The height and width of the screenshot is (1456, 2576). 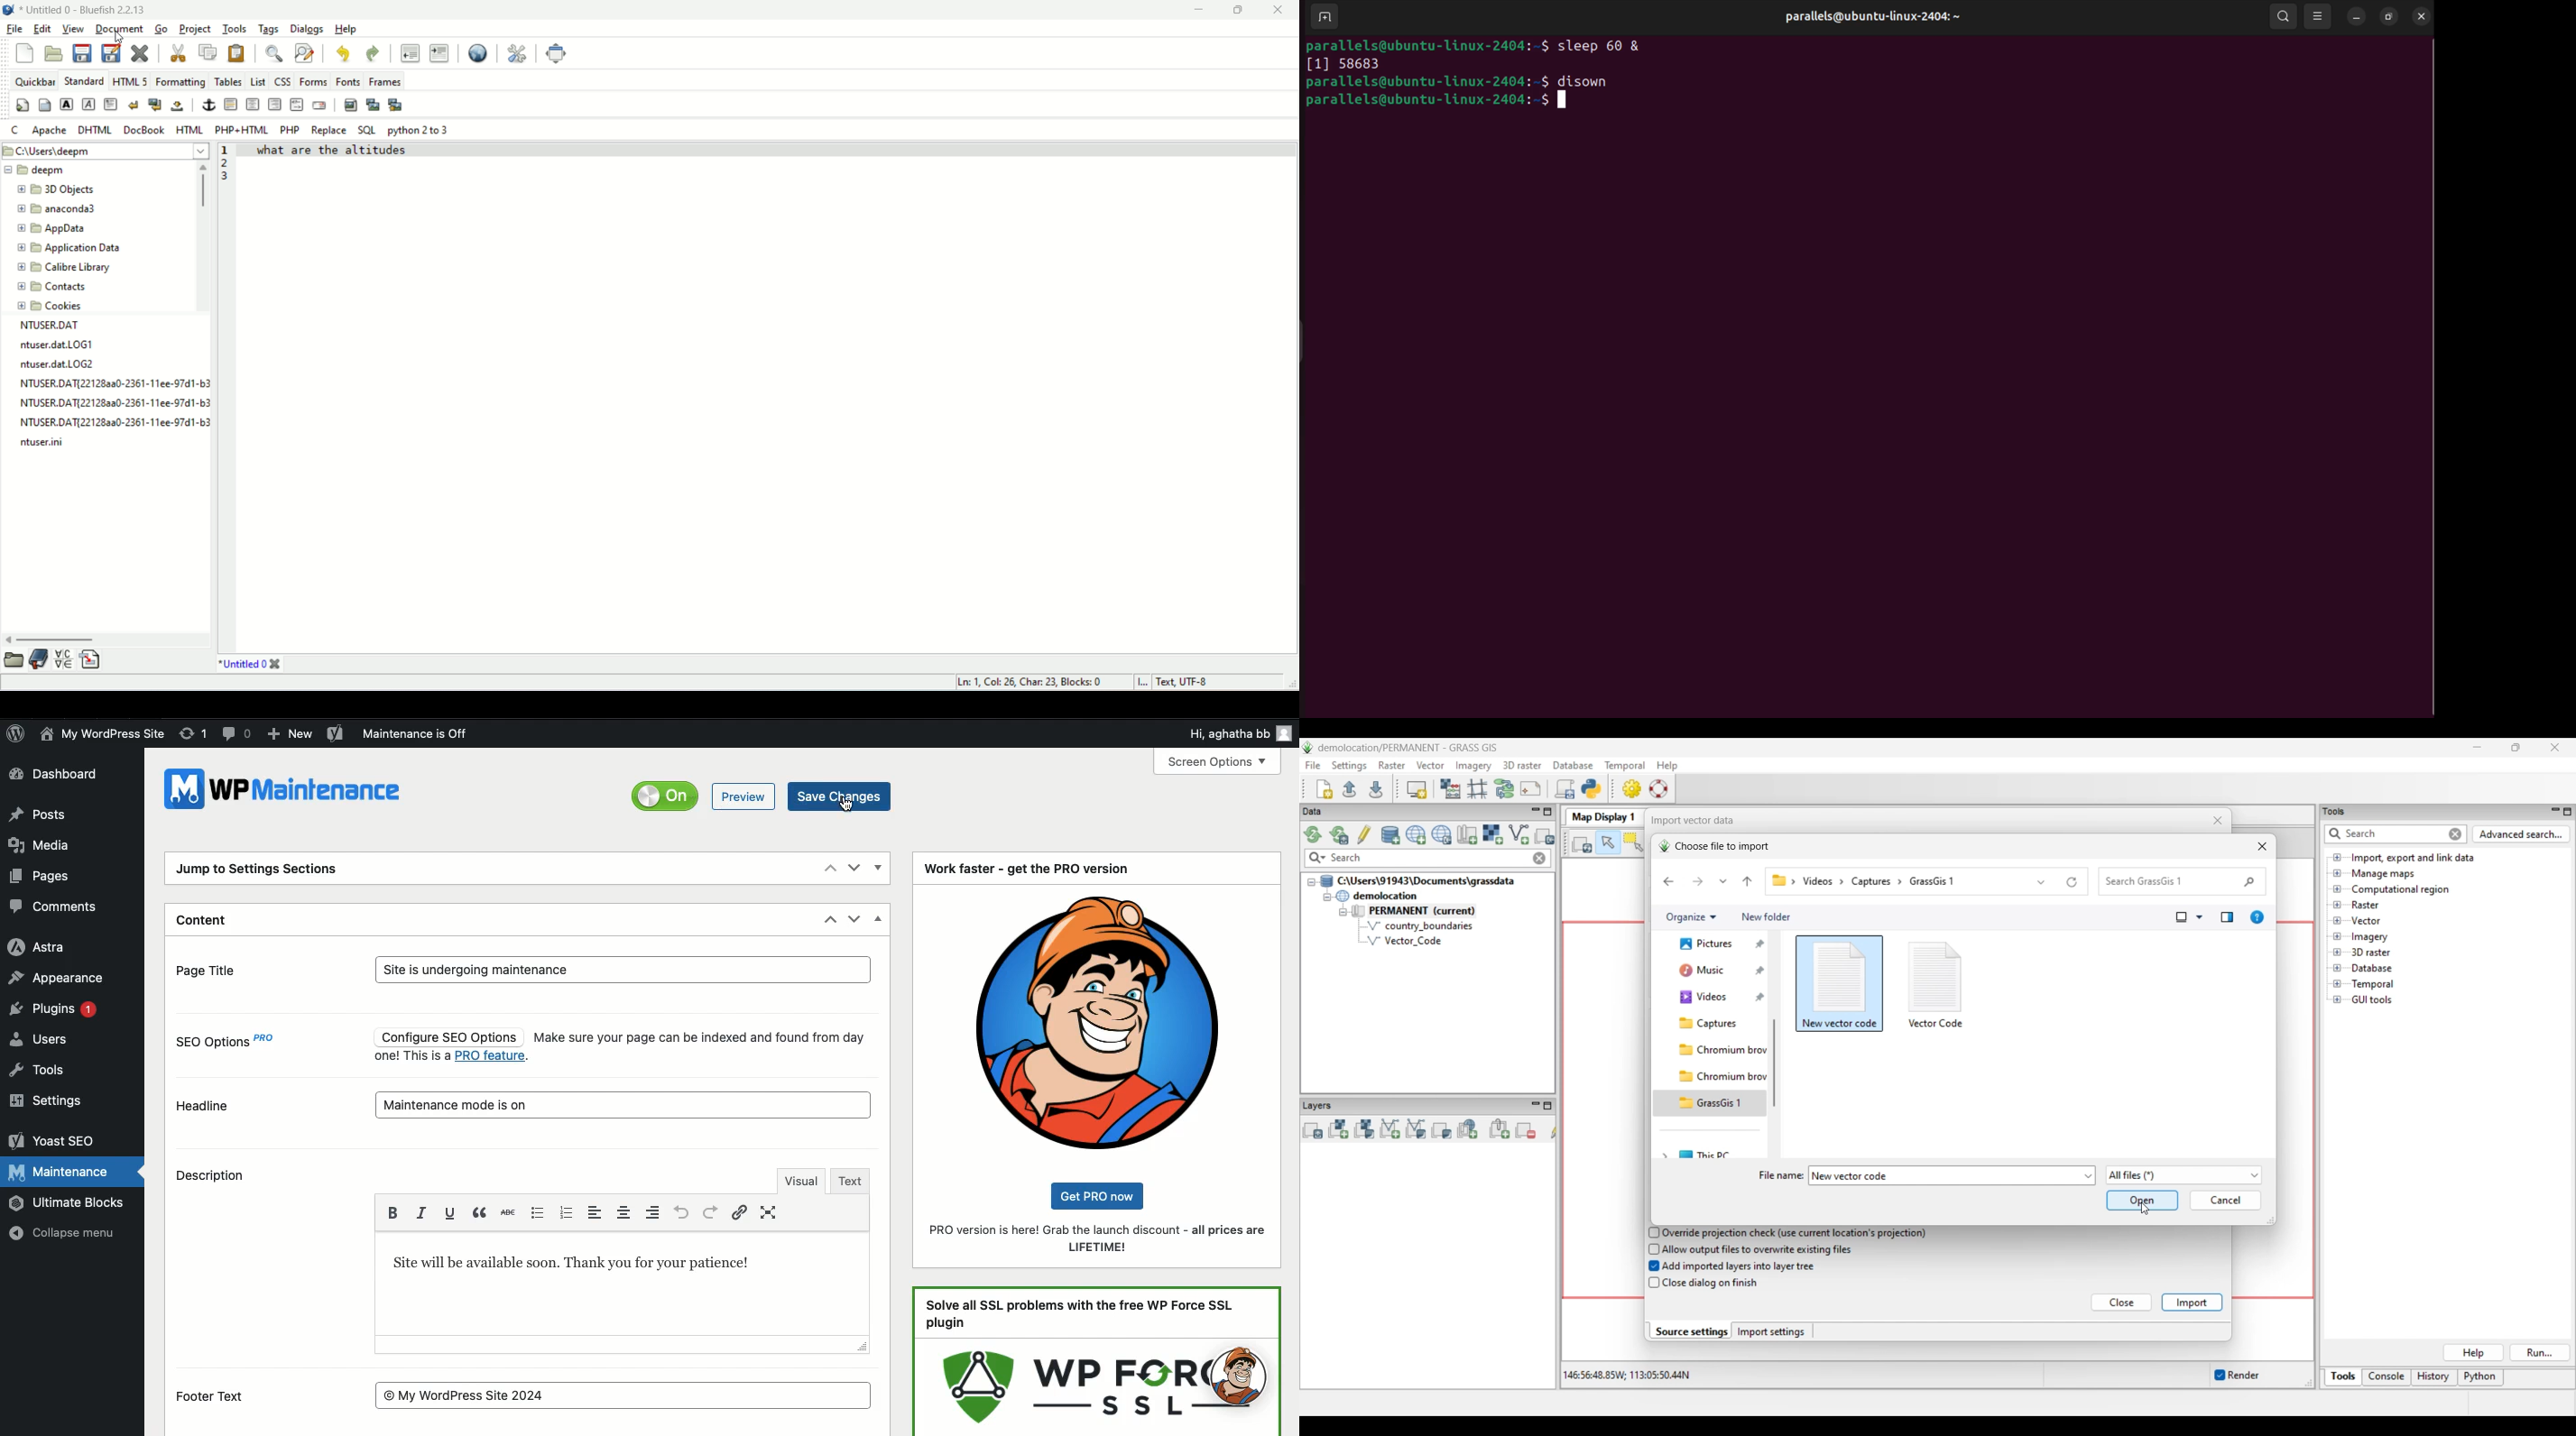 What do you see at coordinates (398, 104) in the screenshot?
I see `multi thumbnail` at bounding box center [398, 104].